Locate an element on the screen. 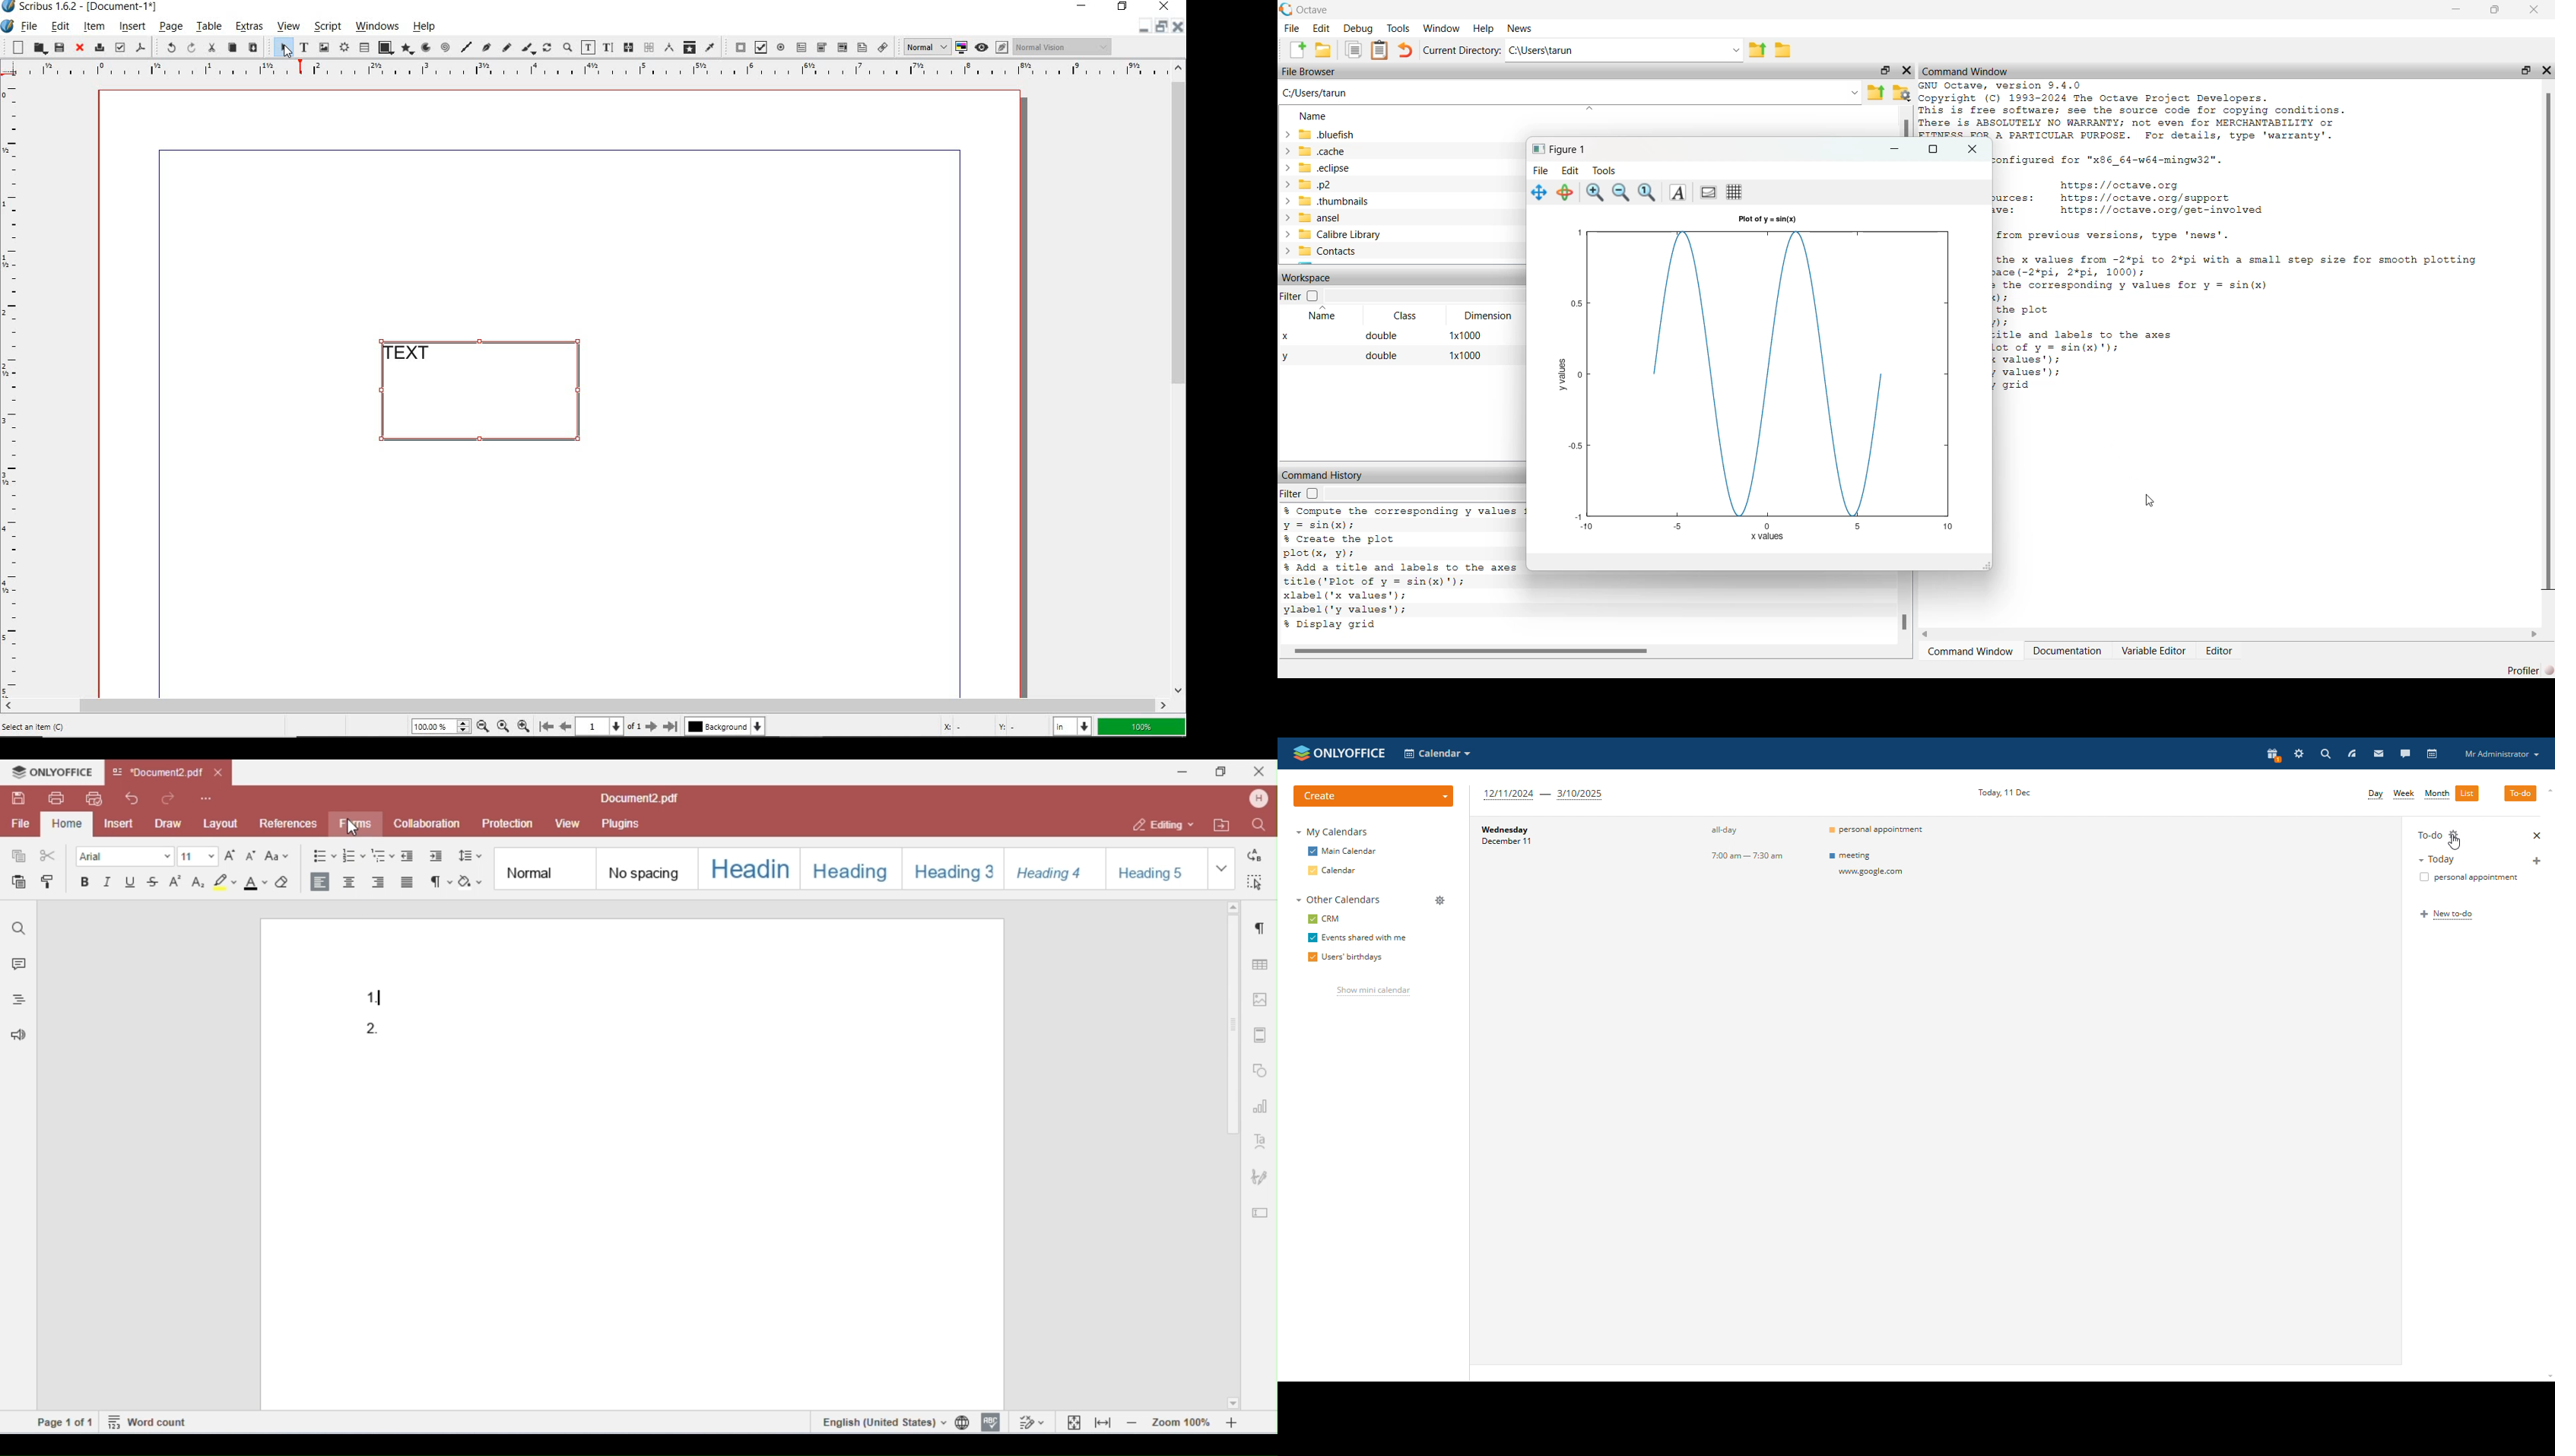  1 of 1 is located at coordinates (611, 727).